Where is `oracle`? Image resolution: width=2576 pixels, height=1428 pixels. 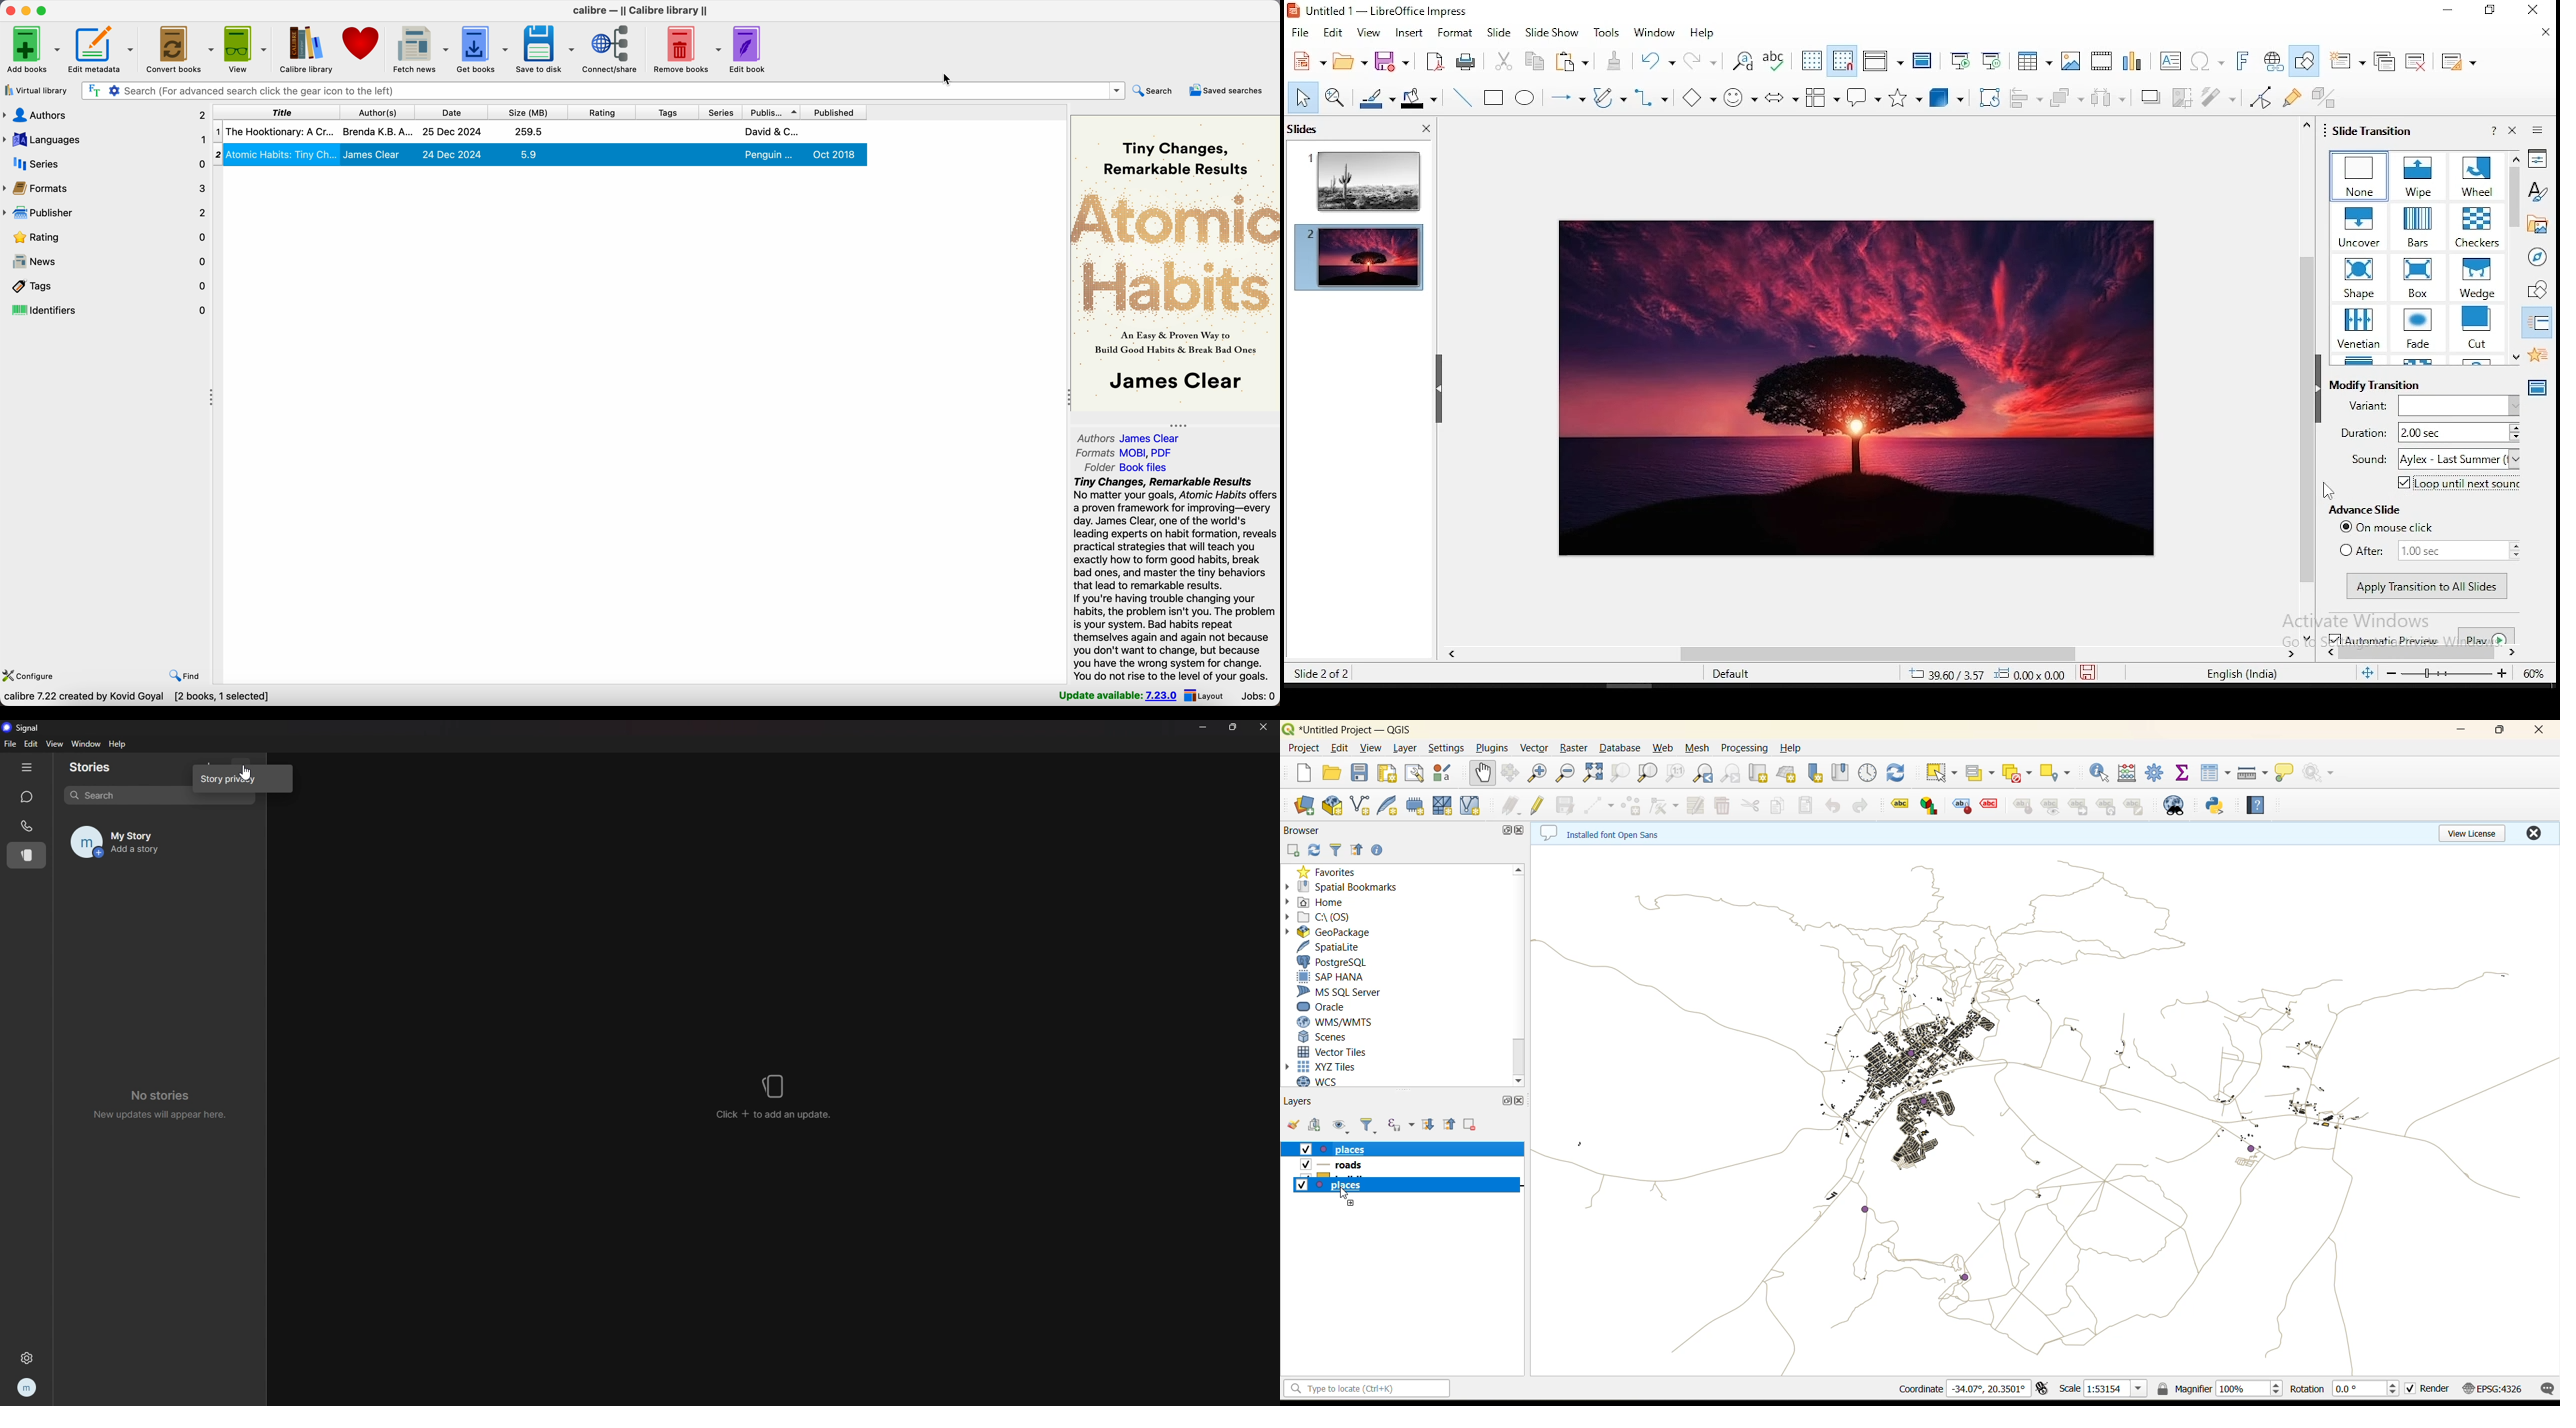 oracle is located at coordinates (1332, 1007).